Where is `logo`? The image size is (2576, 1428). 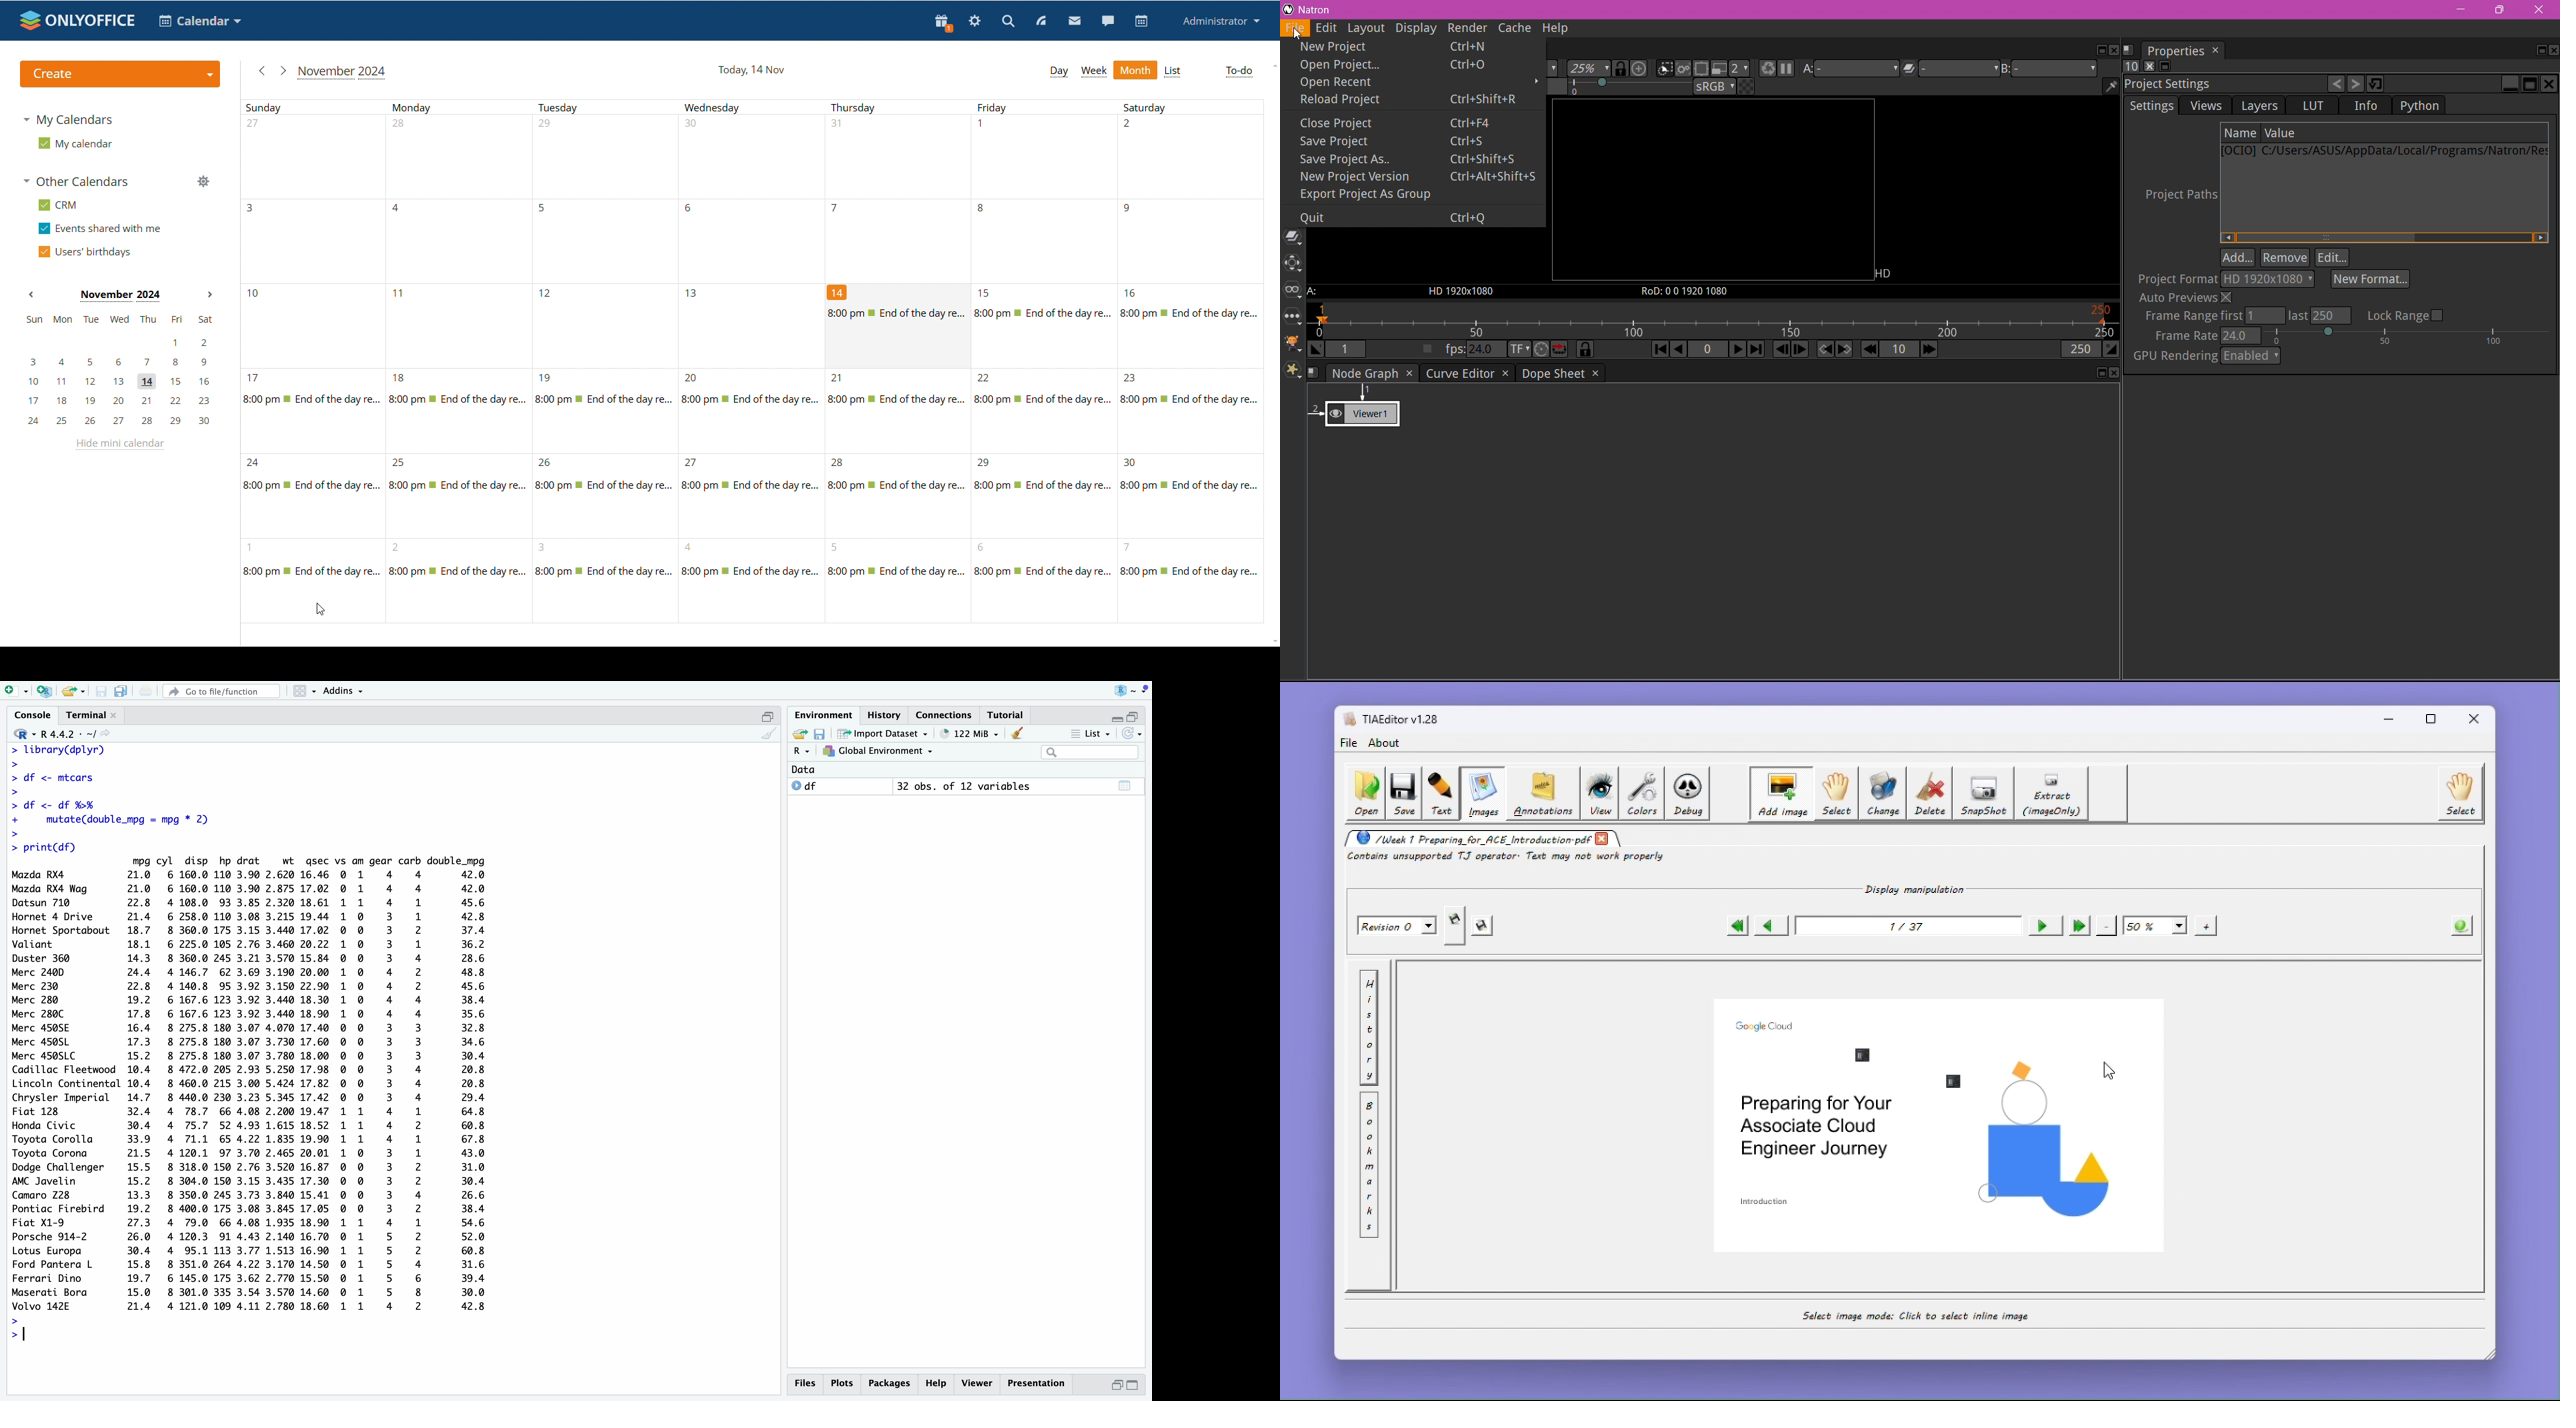
logo is located at coordinates (1131, 691).